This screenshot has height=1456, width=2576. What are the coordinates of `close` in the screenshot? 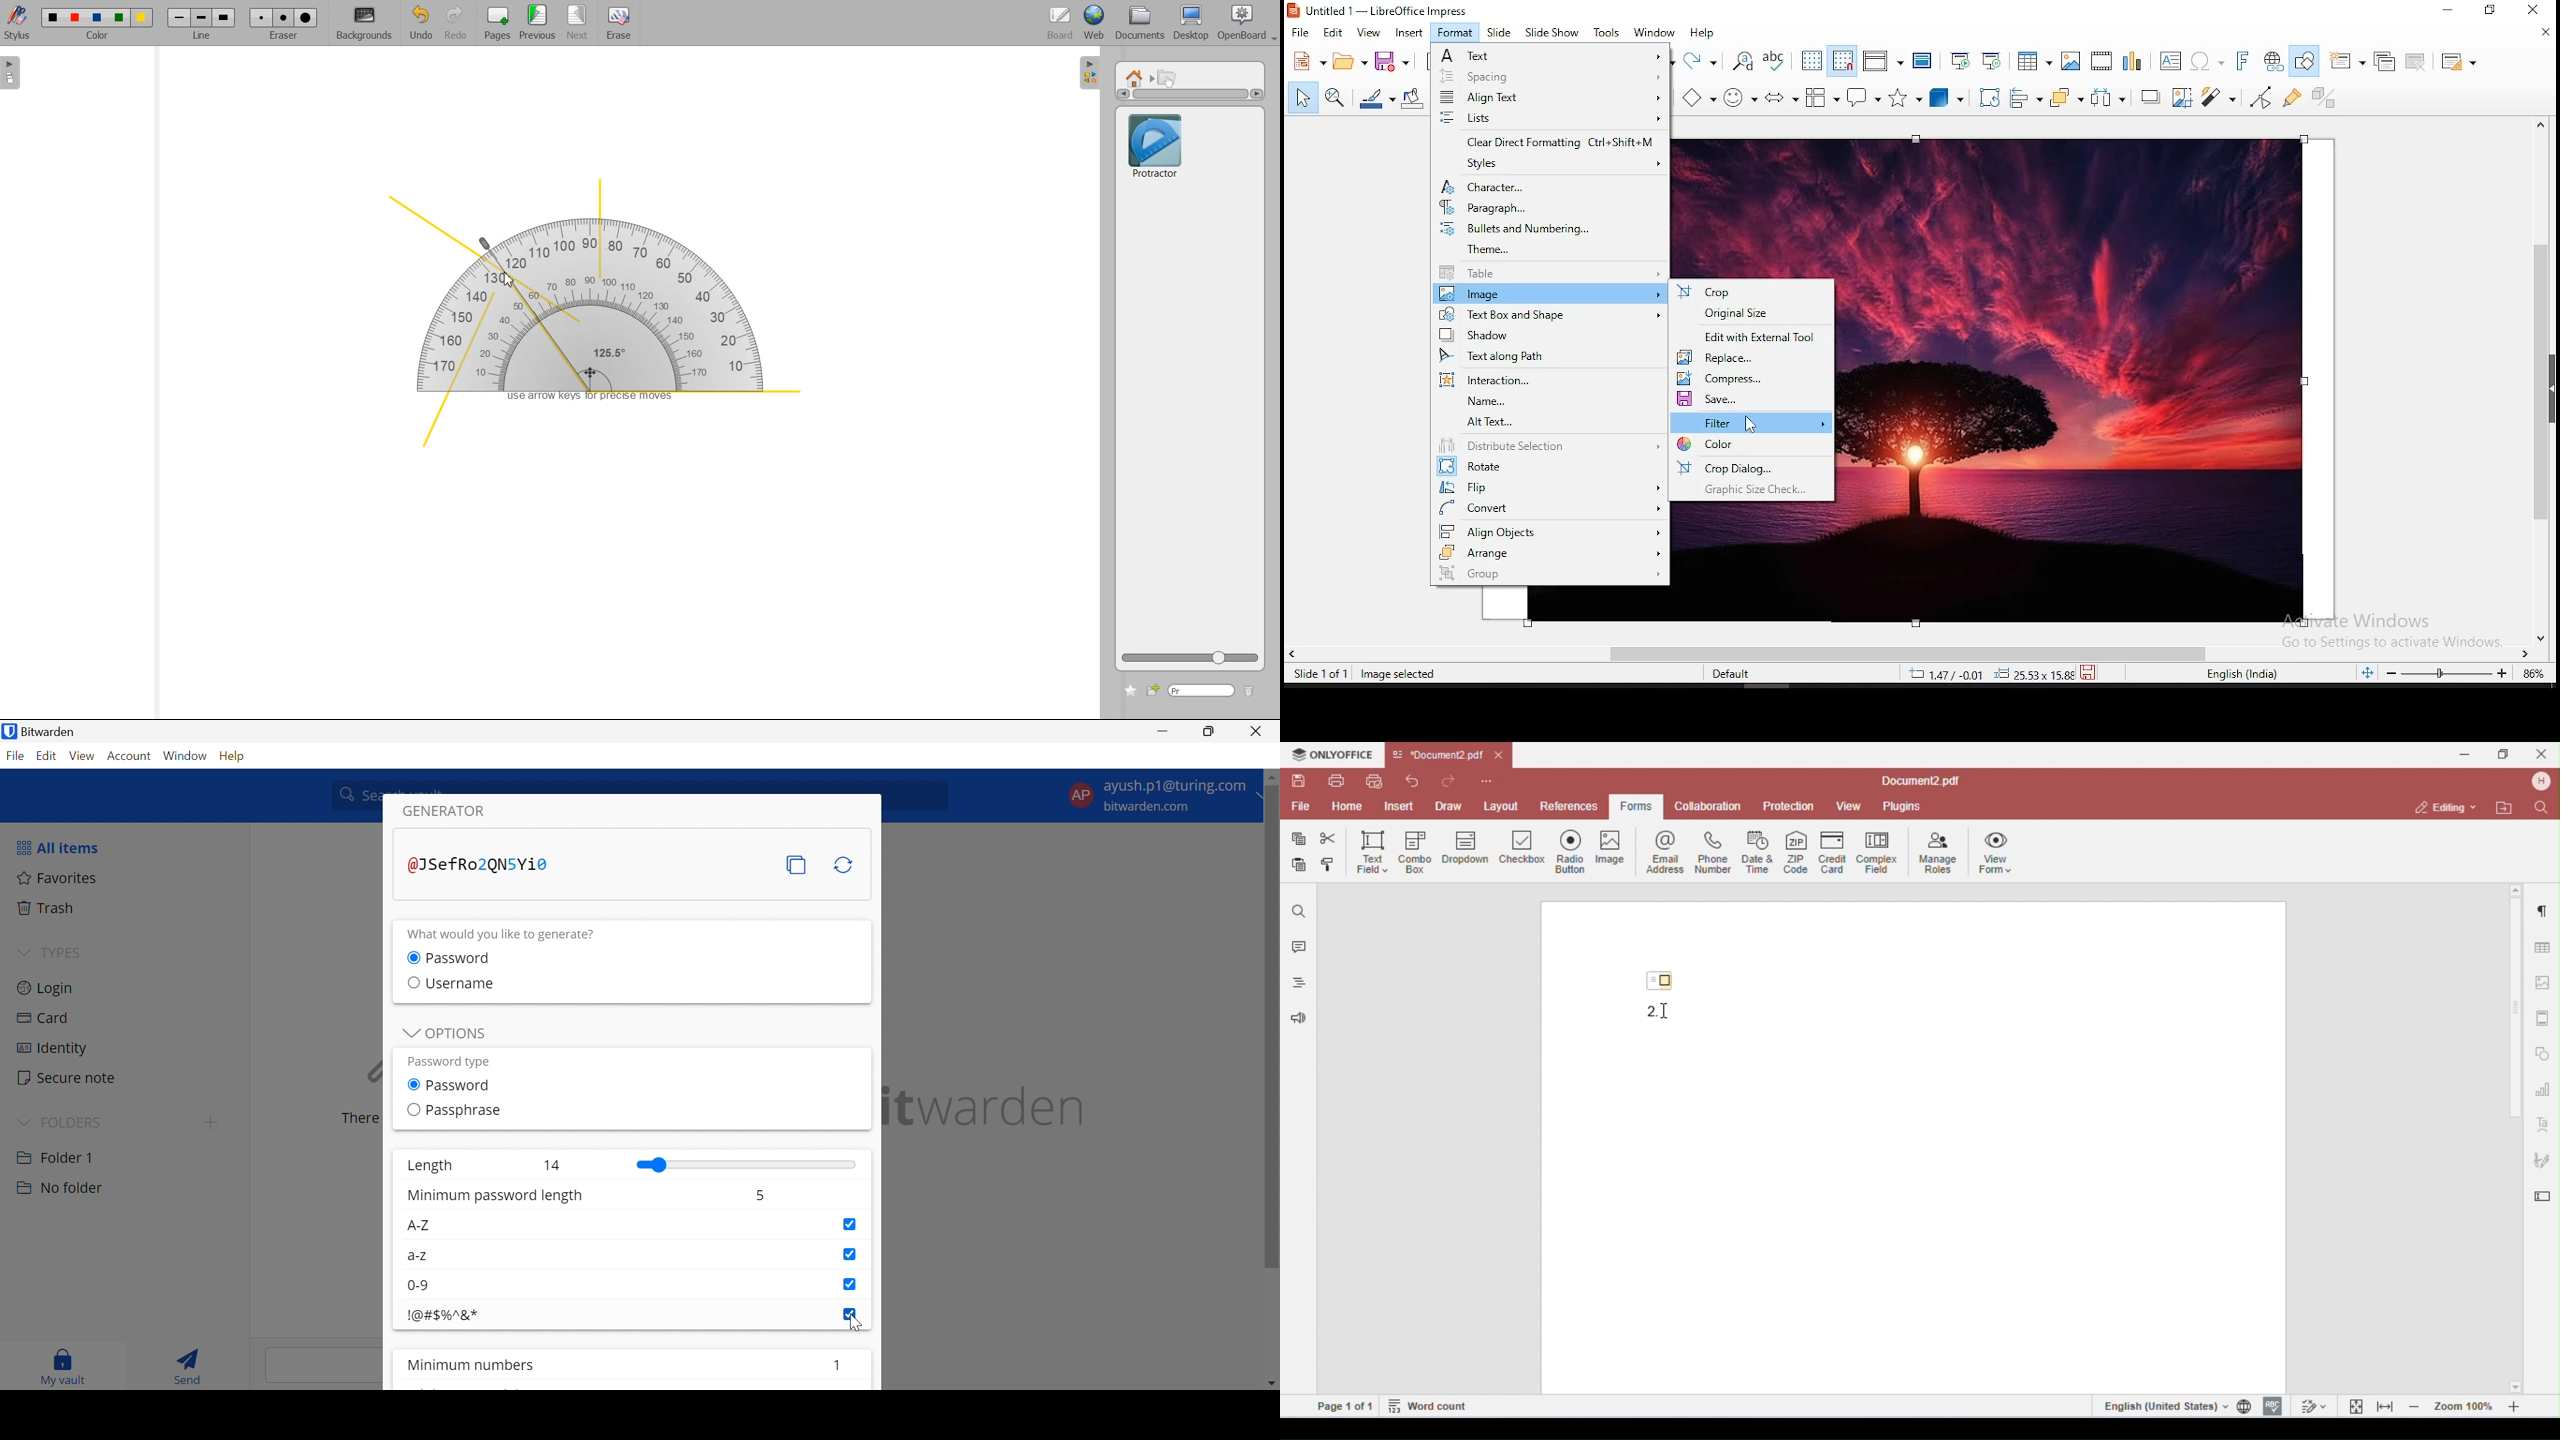 It's located at (2544, 32).